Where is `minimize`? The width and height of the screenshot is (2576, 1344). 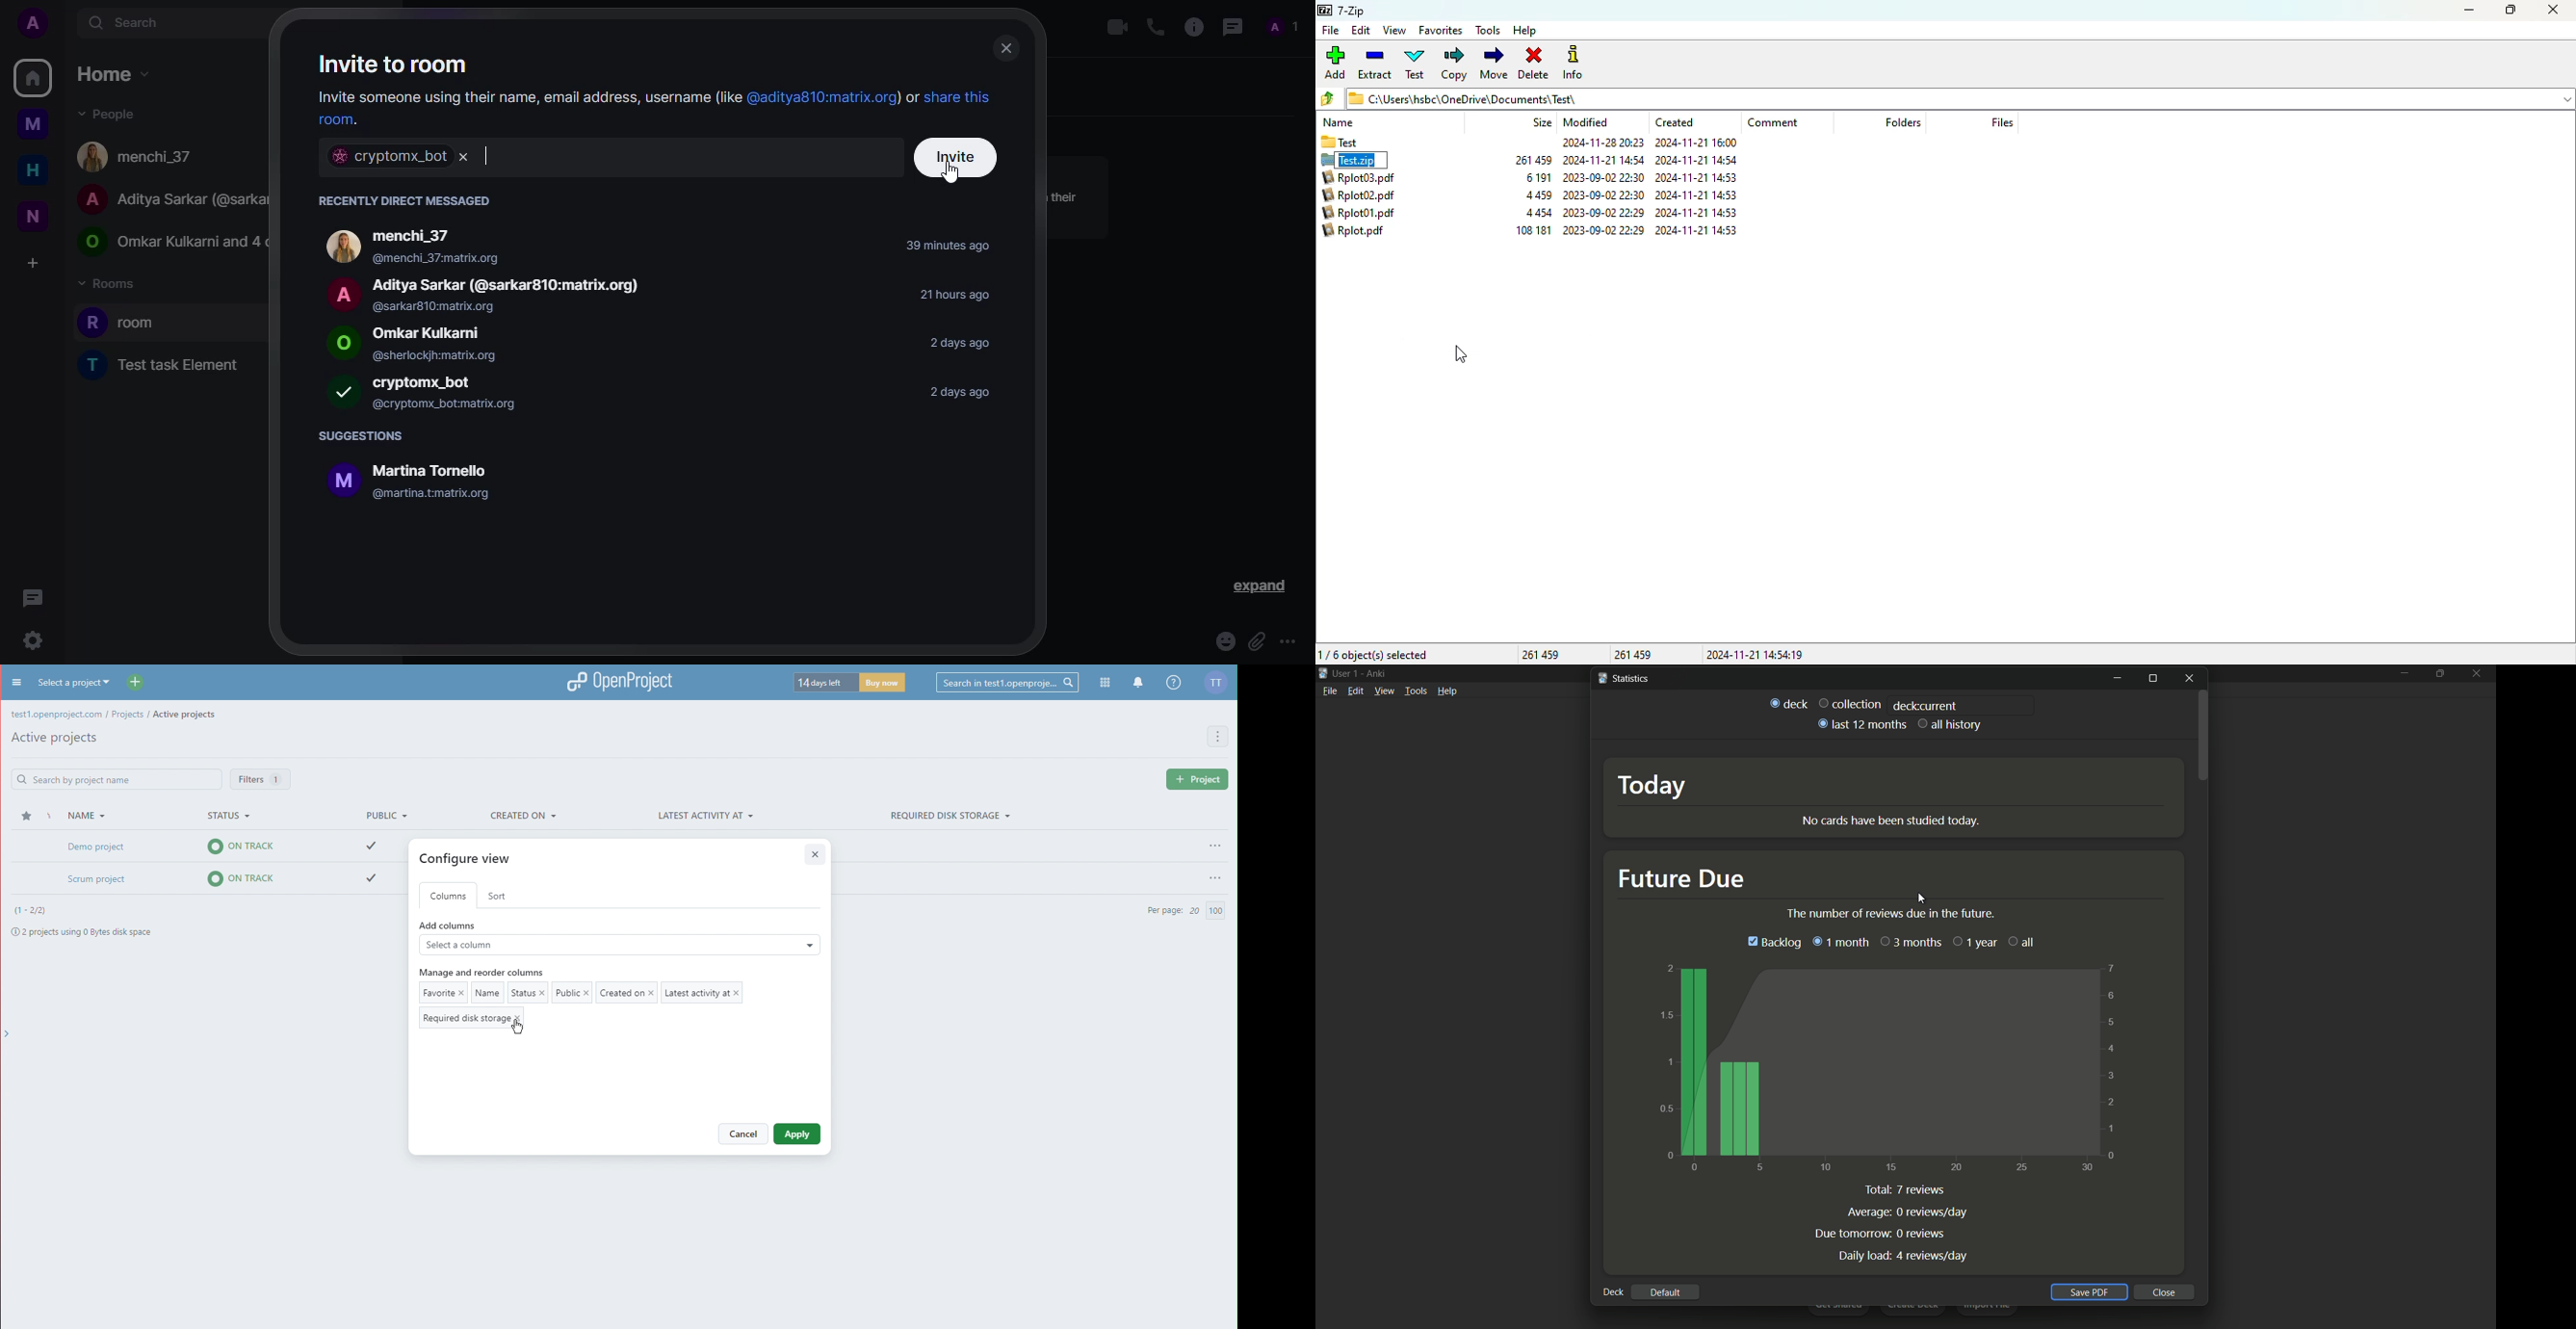
minimize is located at coordinates (2404, 674).